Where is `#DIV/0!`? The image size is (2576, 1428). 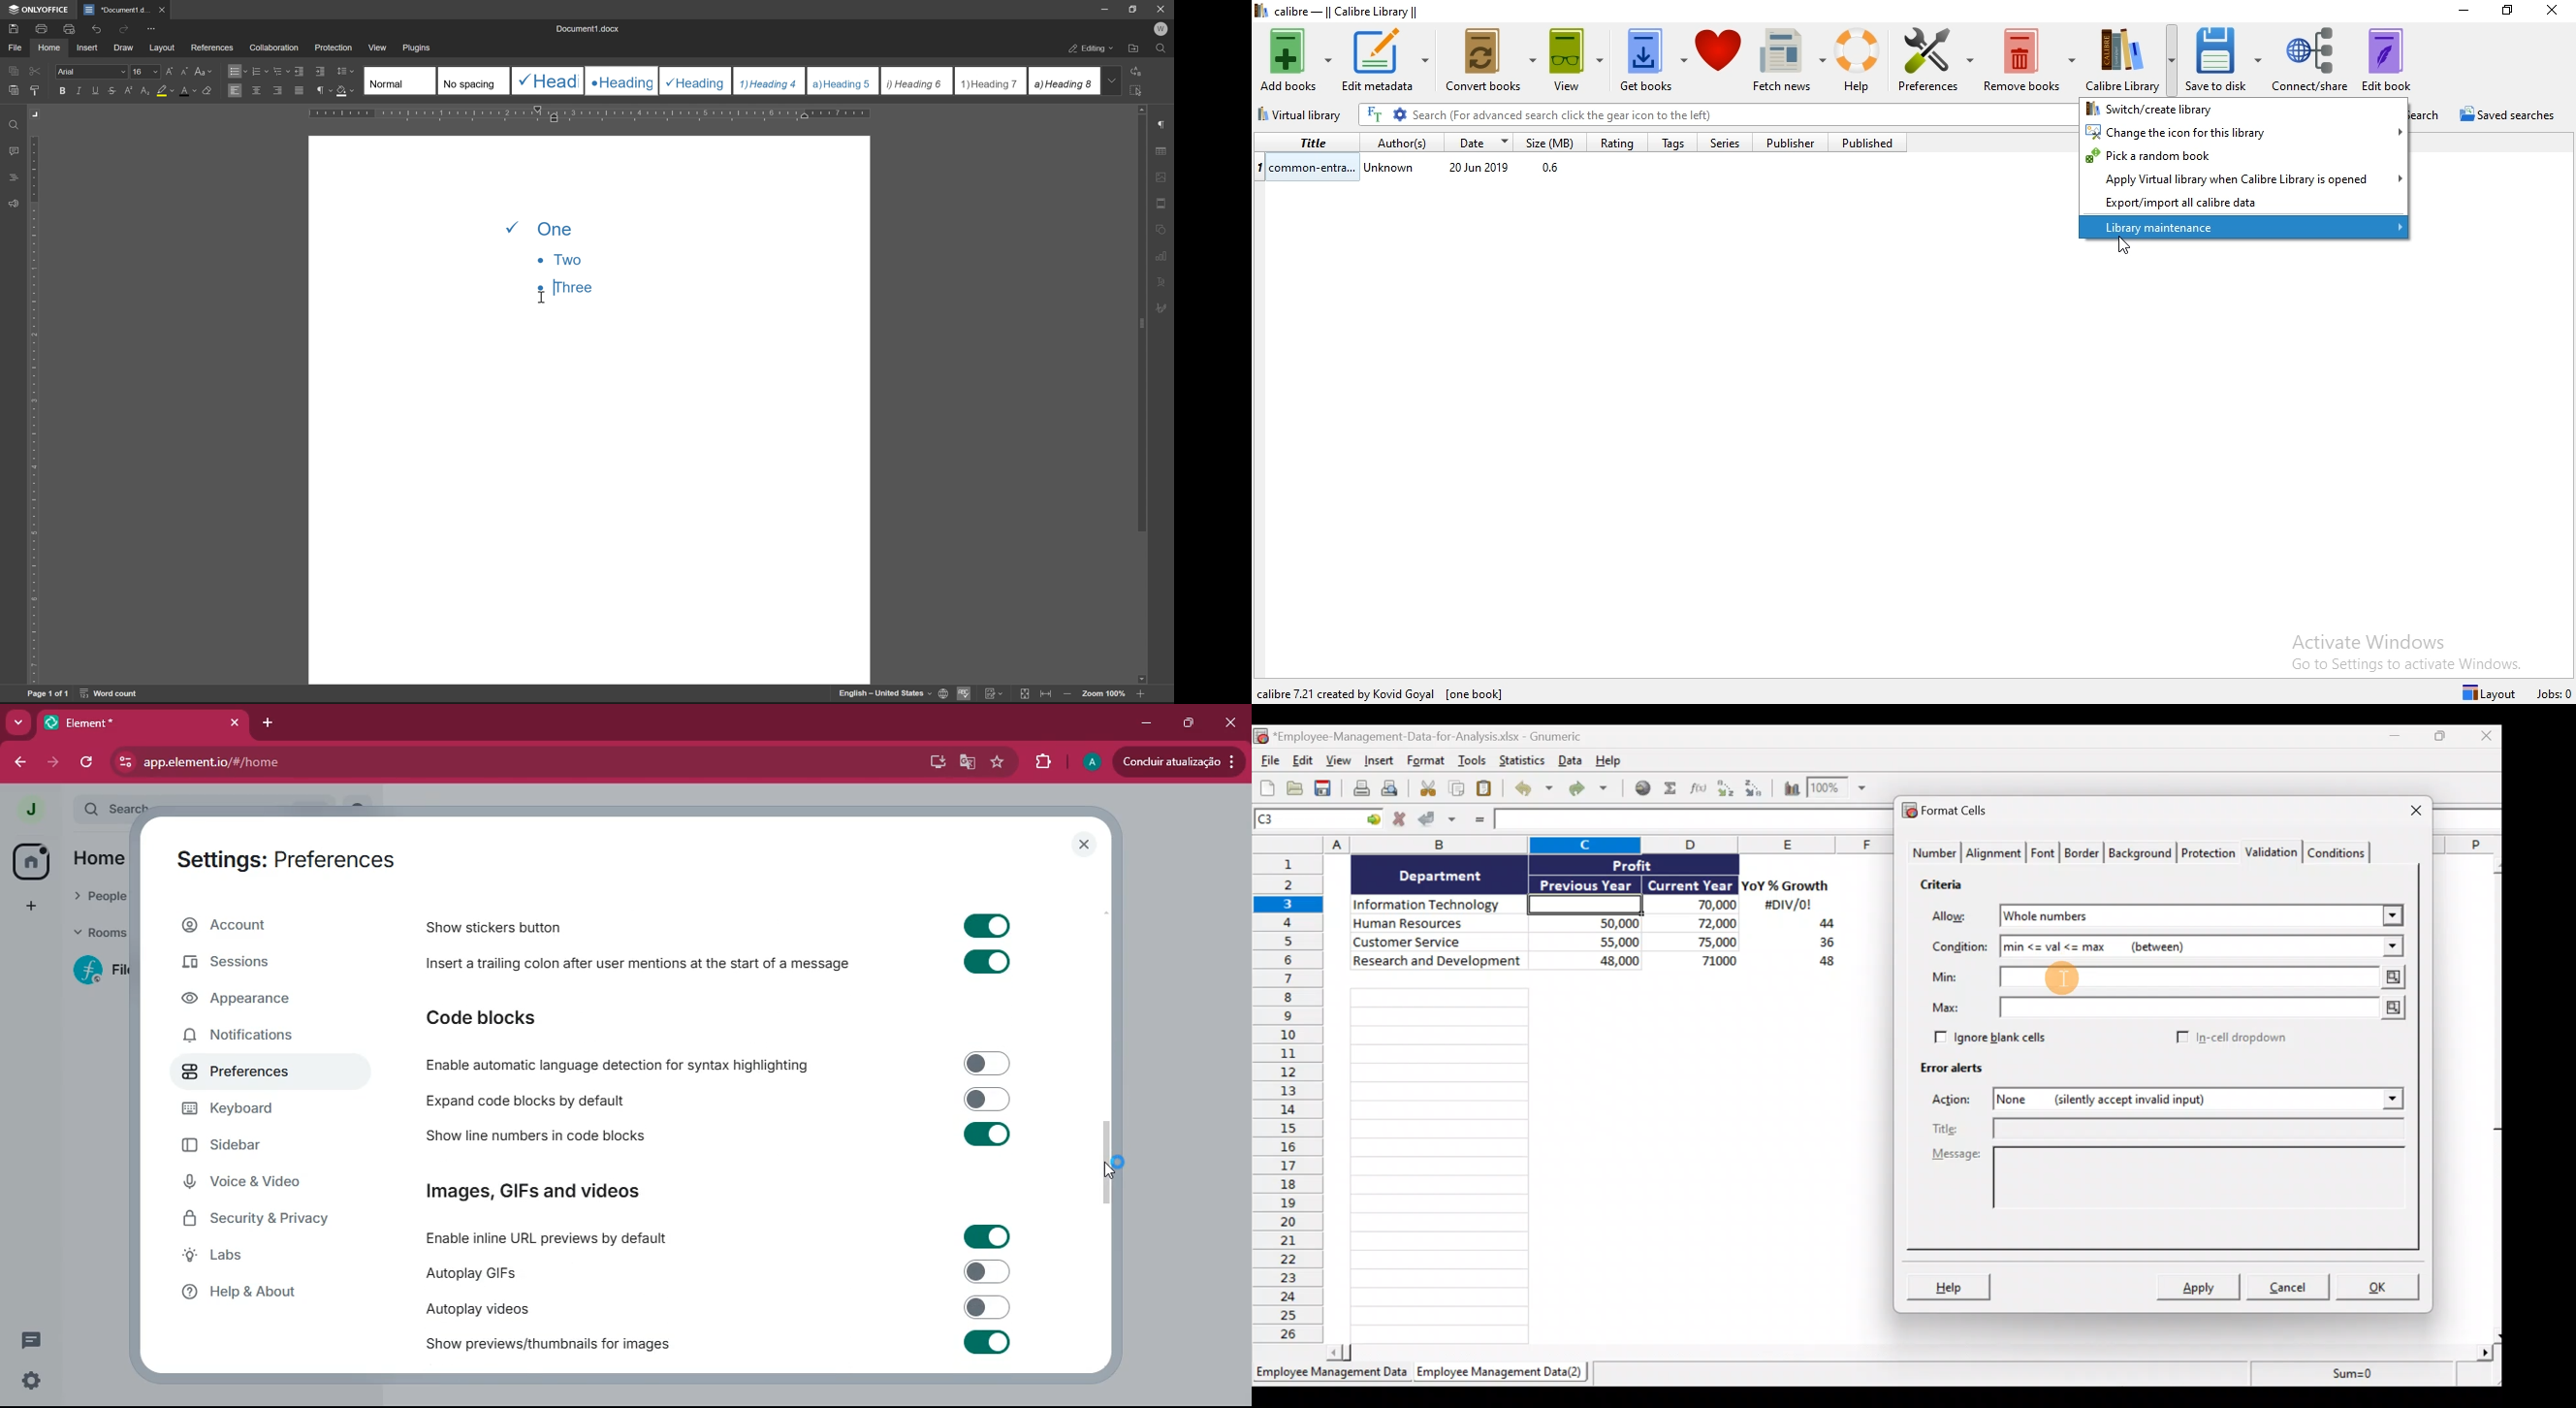 #DIV/0! is located at coordinates (1787, 905).